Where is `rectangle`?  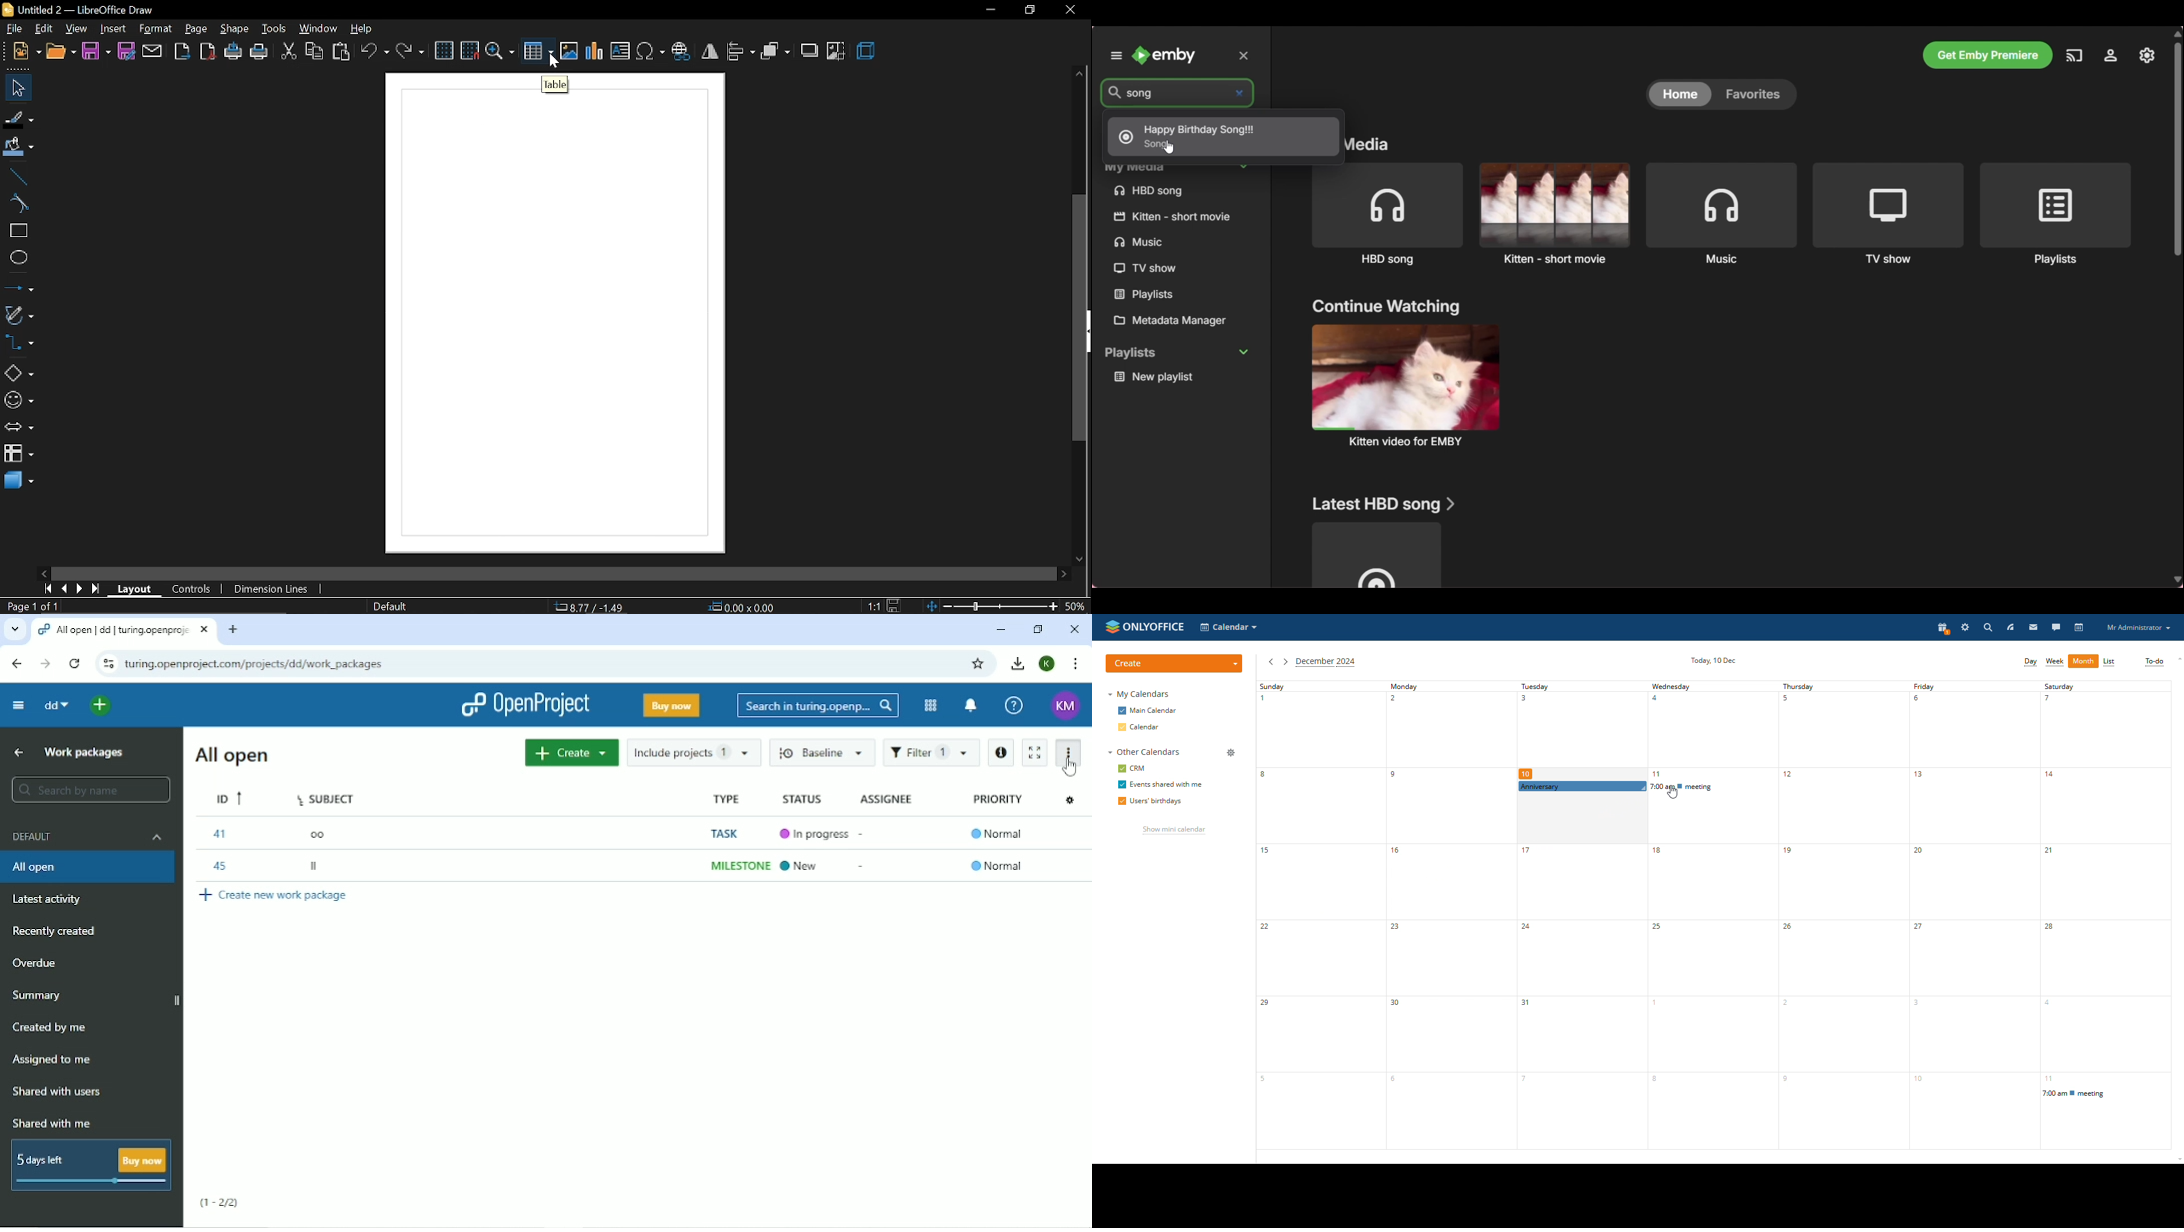 rectangle is located at coordinates (15, 231).